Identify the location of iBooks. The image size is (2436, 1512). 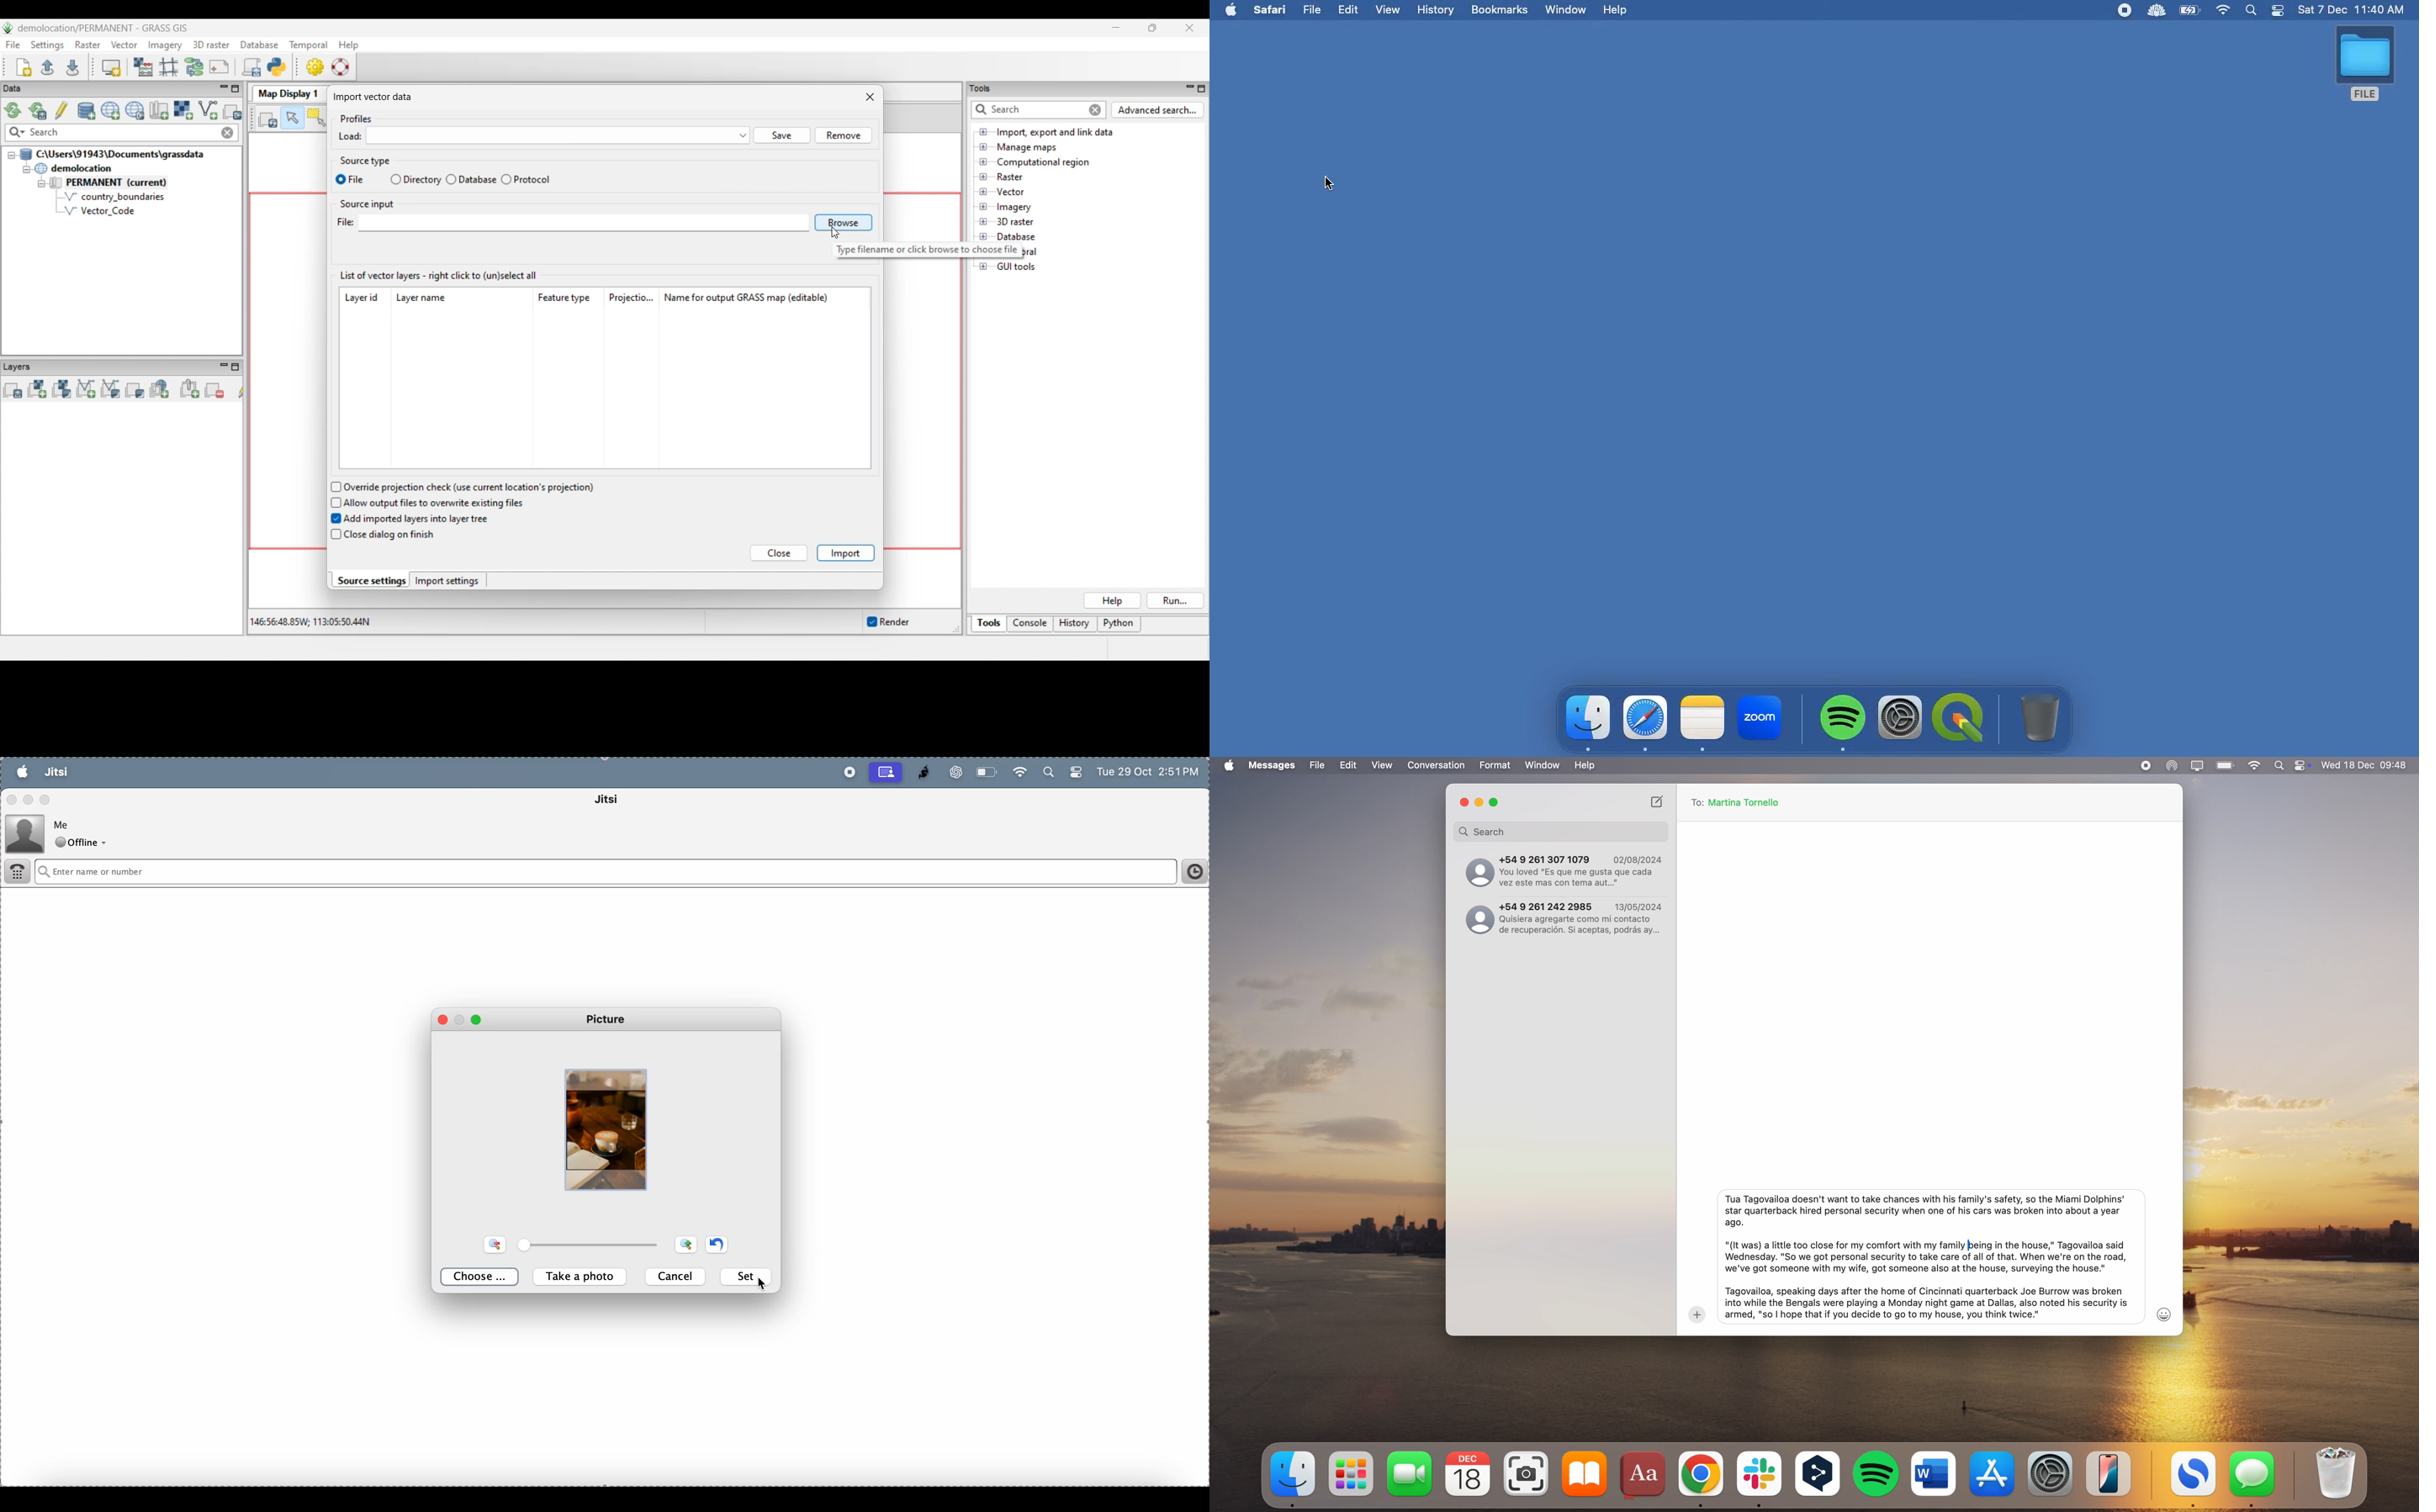
(1584, 1474).